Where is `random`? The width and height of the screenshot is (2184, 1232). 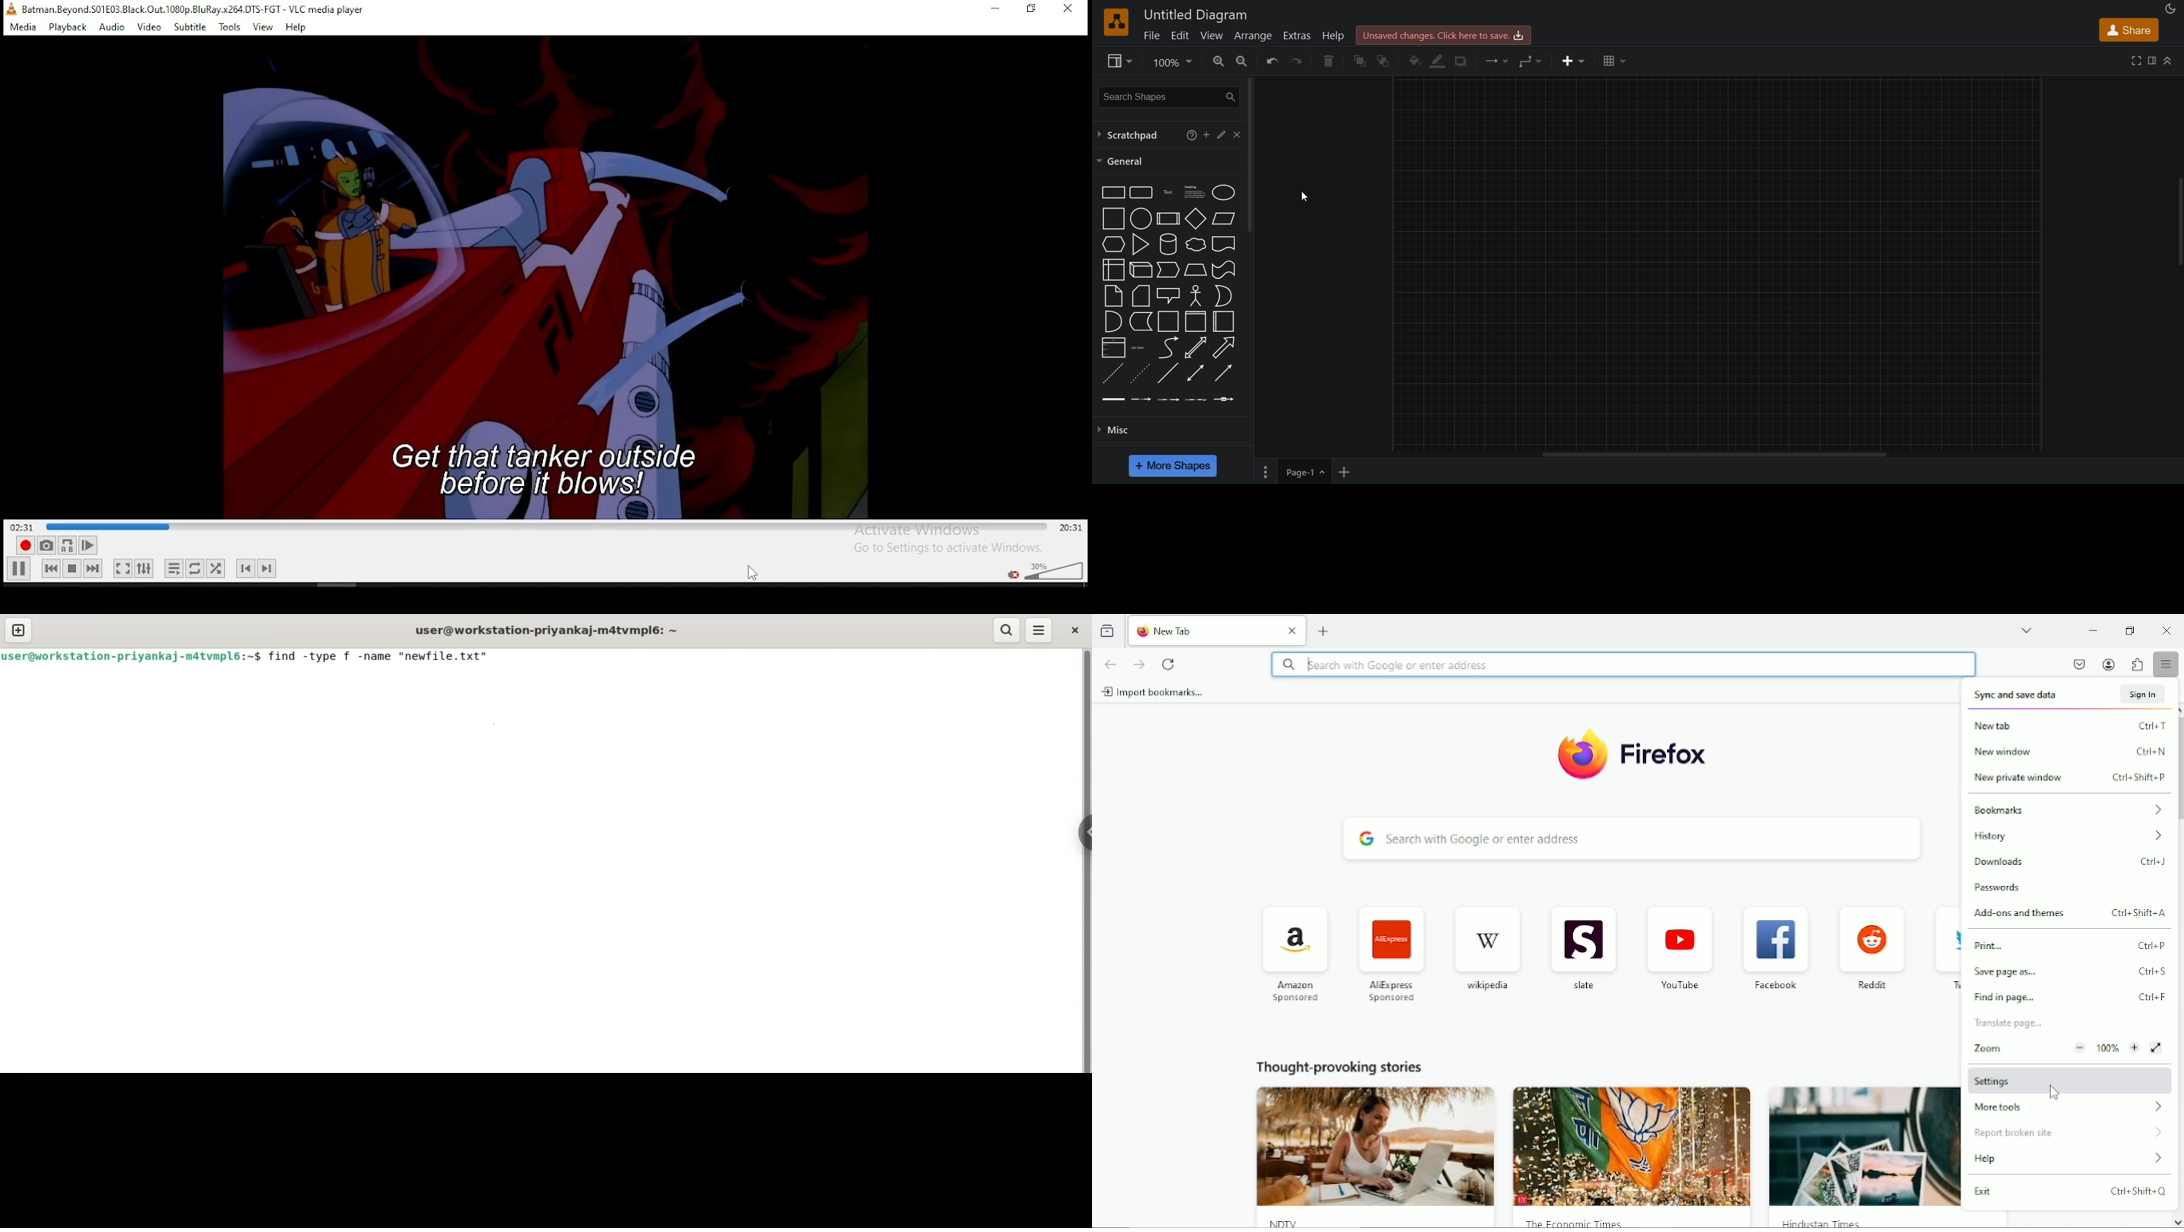
random is located at coordinates (216, 569).